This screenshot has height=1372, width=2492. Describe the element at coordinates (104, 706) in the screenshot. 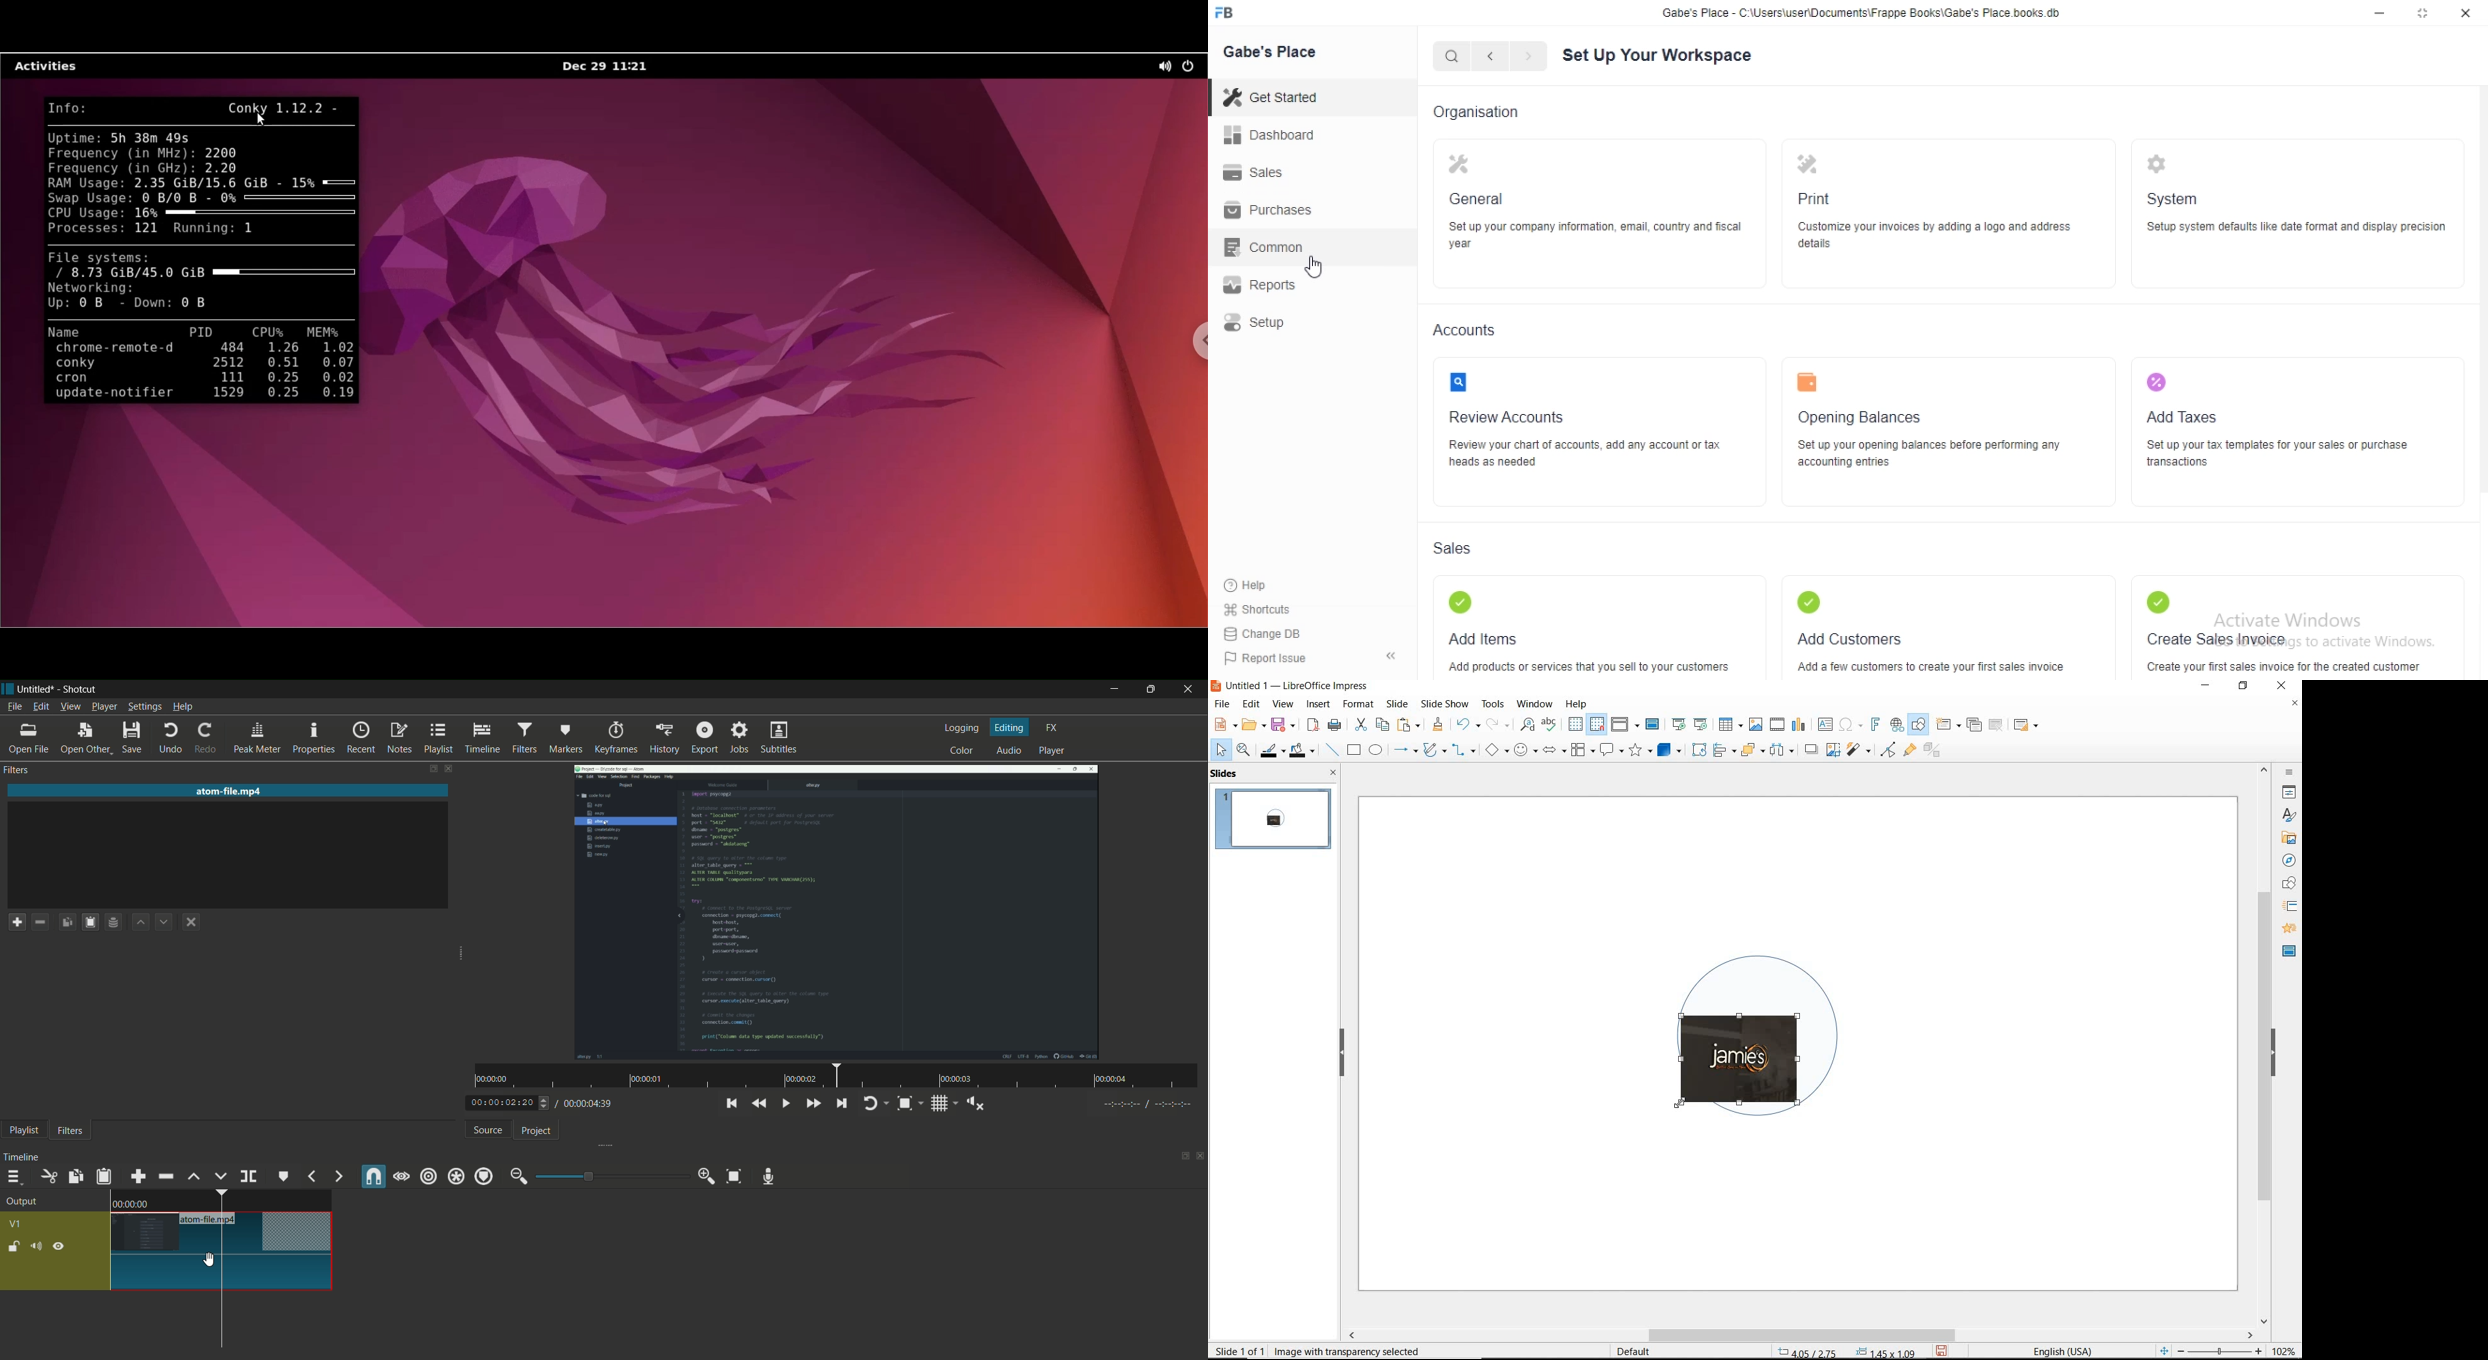

I see `player menu` at that location.